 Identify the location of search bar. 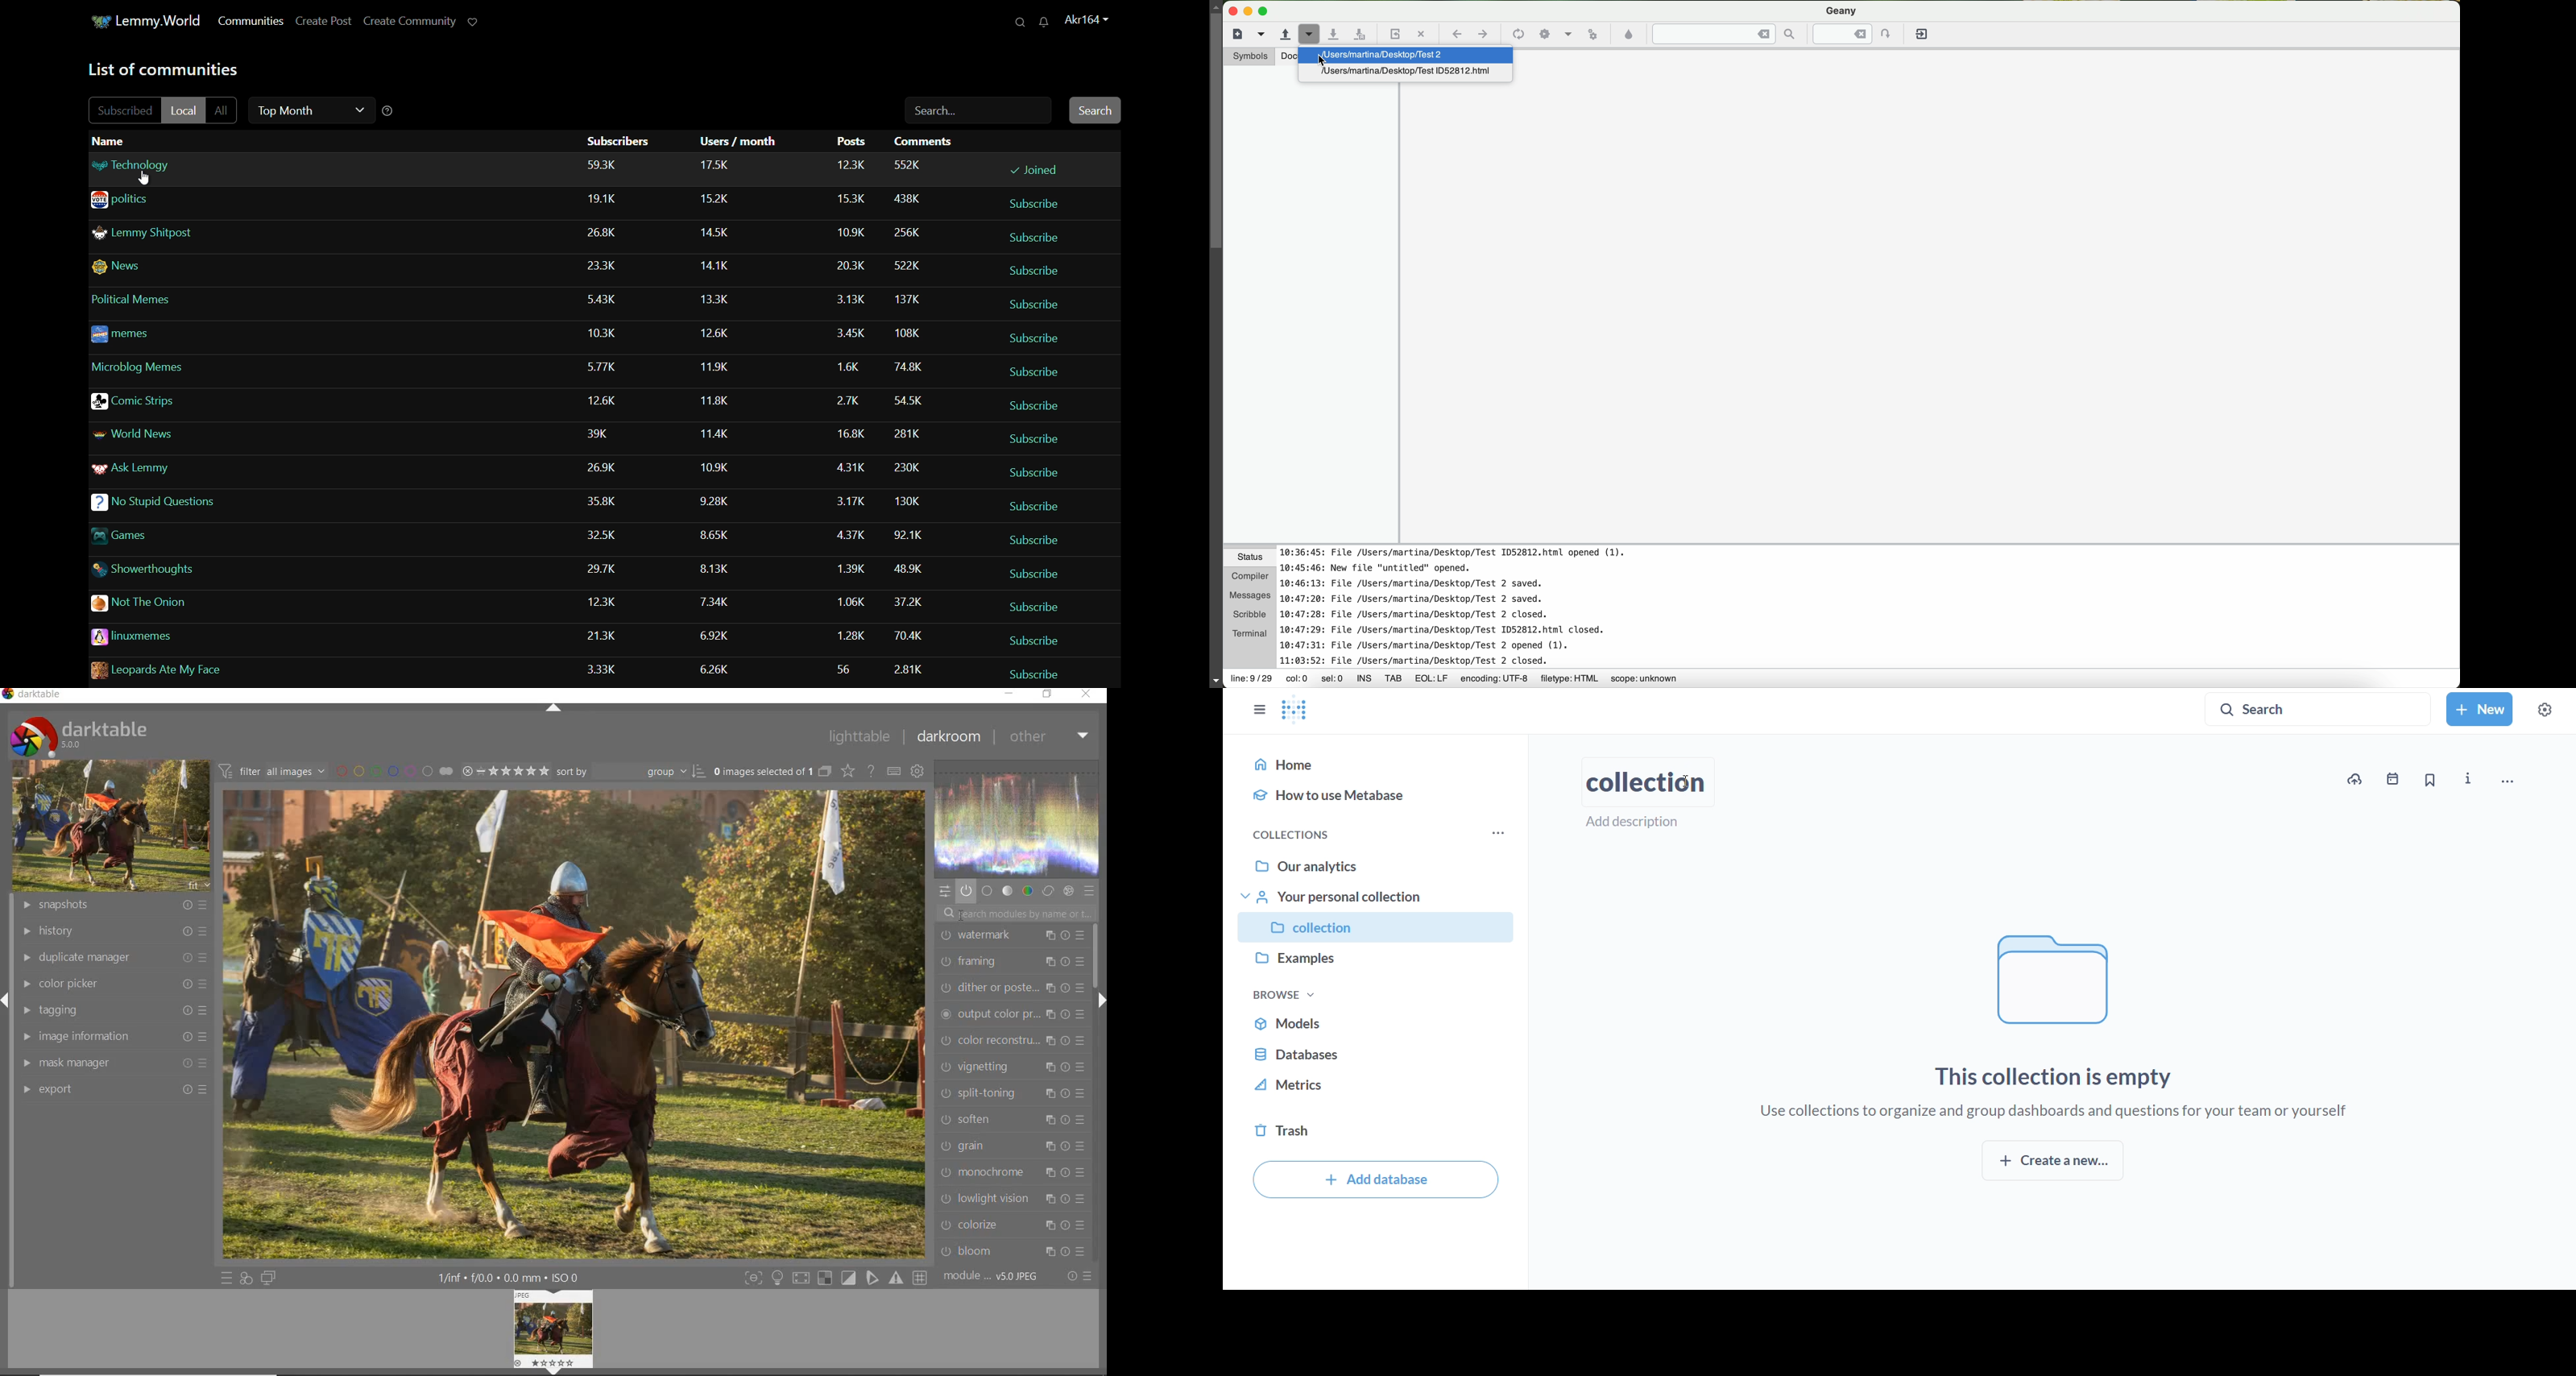
(976, 113).